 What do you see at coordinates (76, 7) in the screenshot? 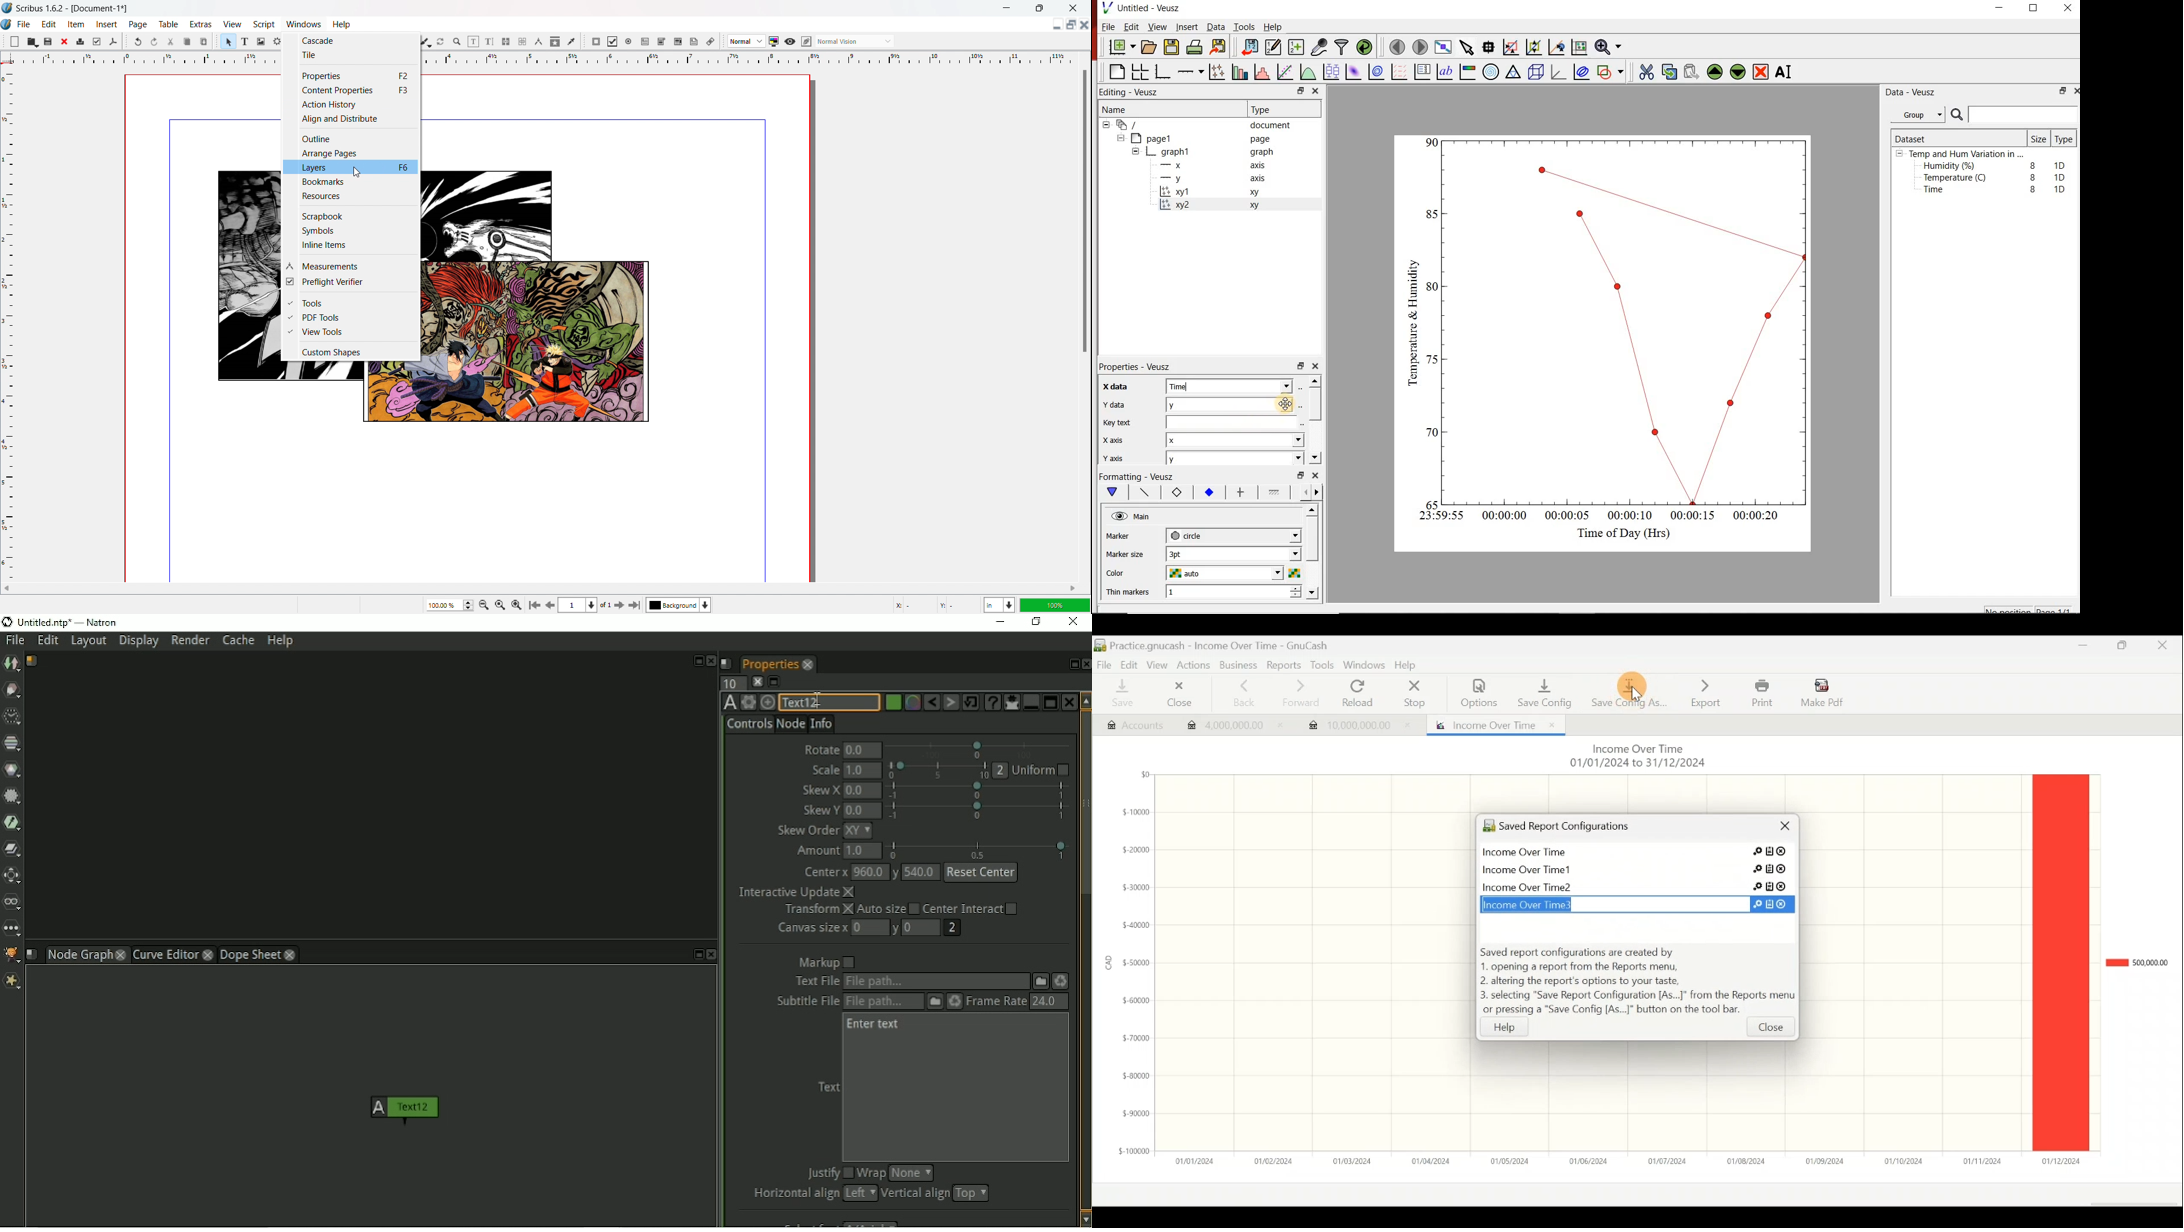
I see `Scribus 1.6.2-[Document-1]` at bounding box center [76, 7].